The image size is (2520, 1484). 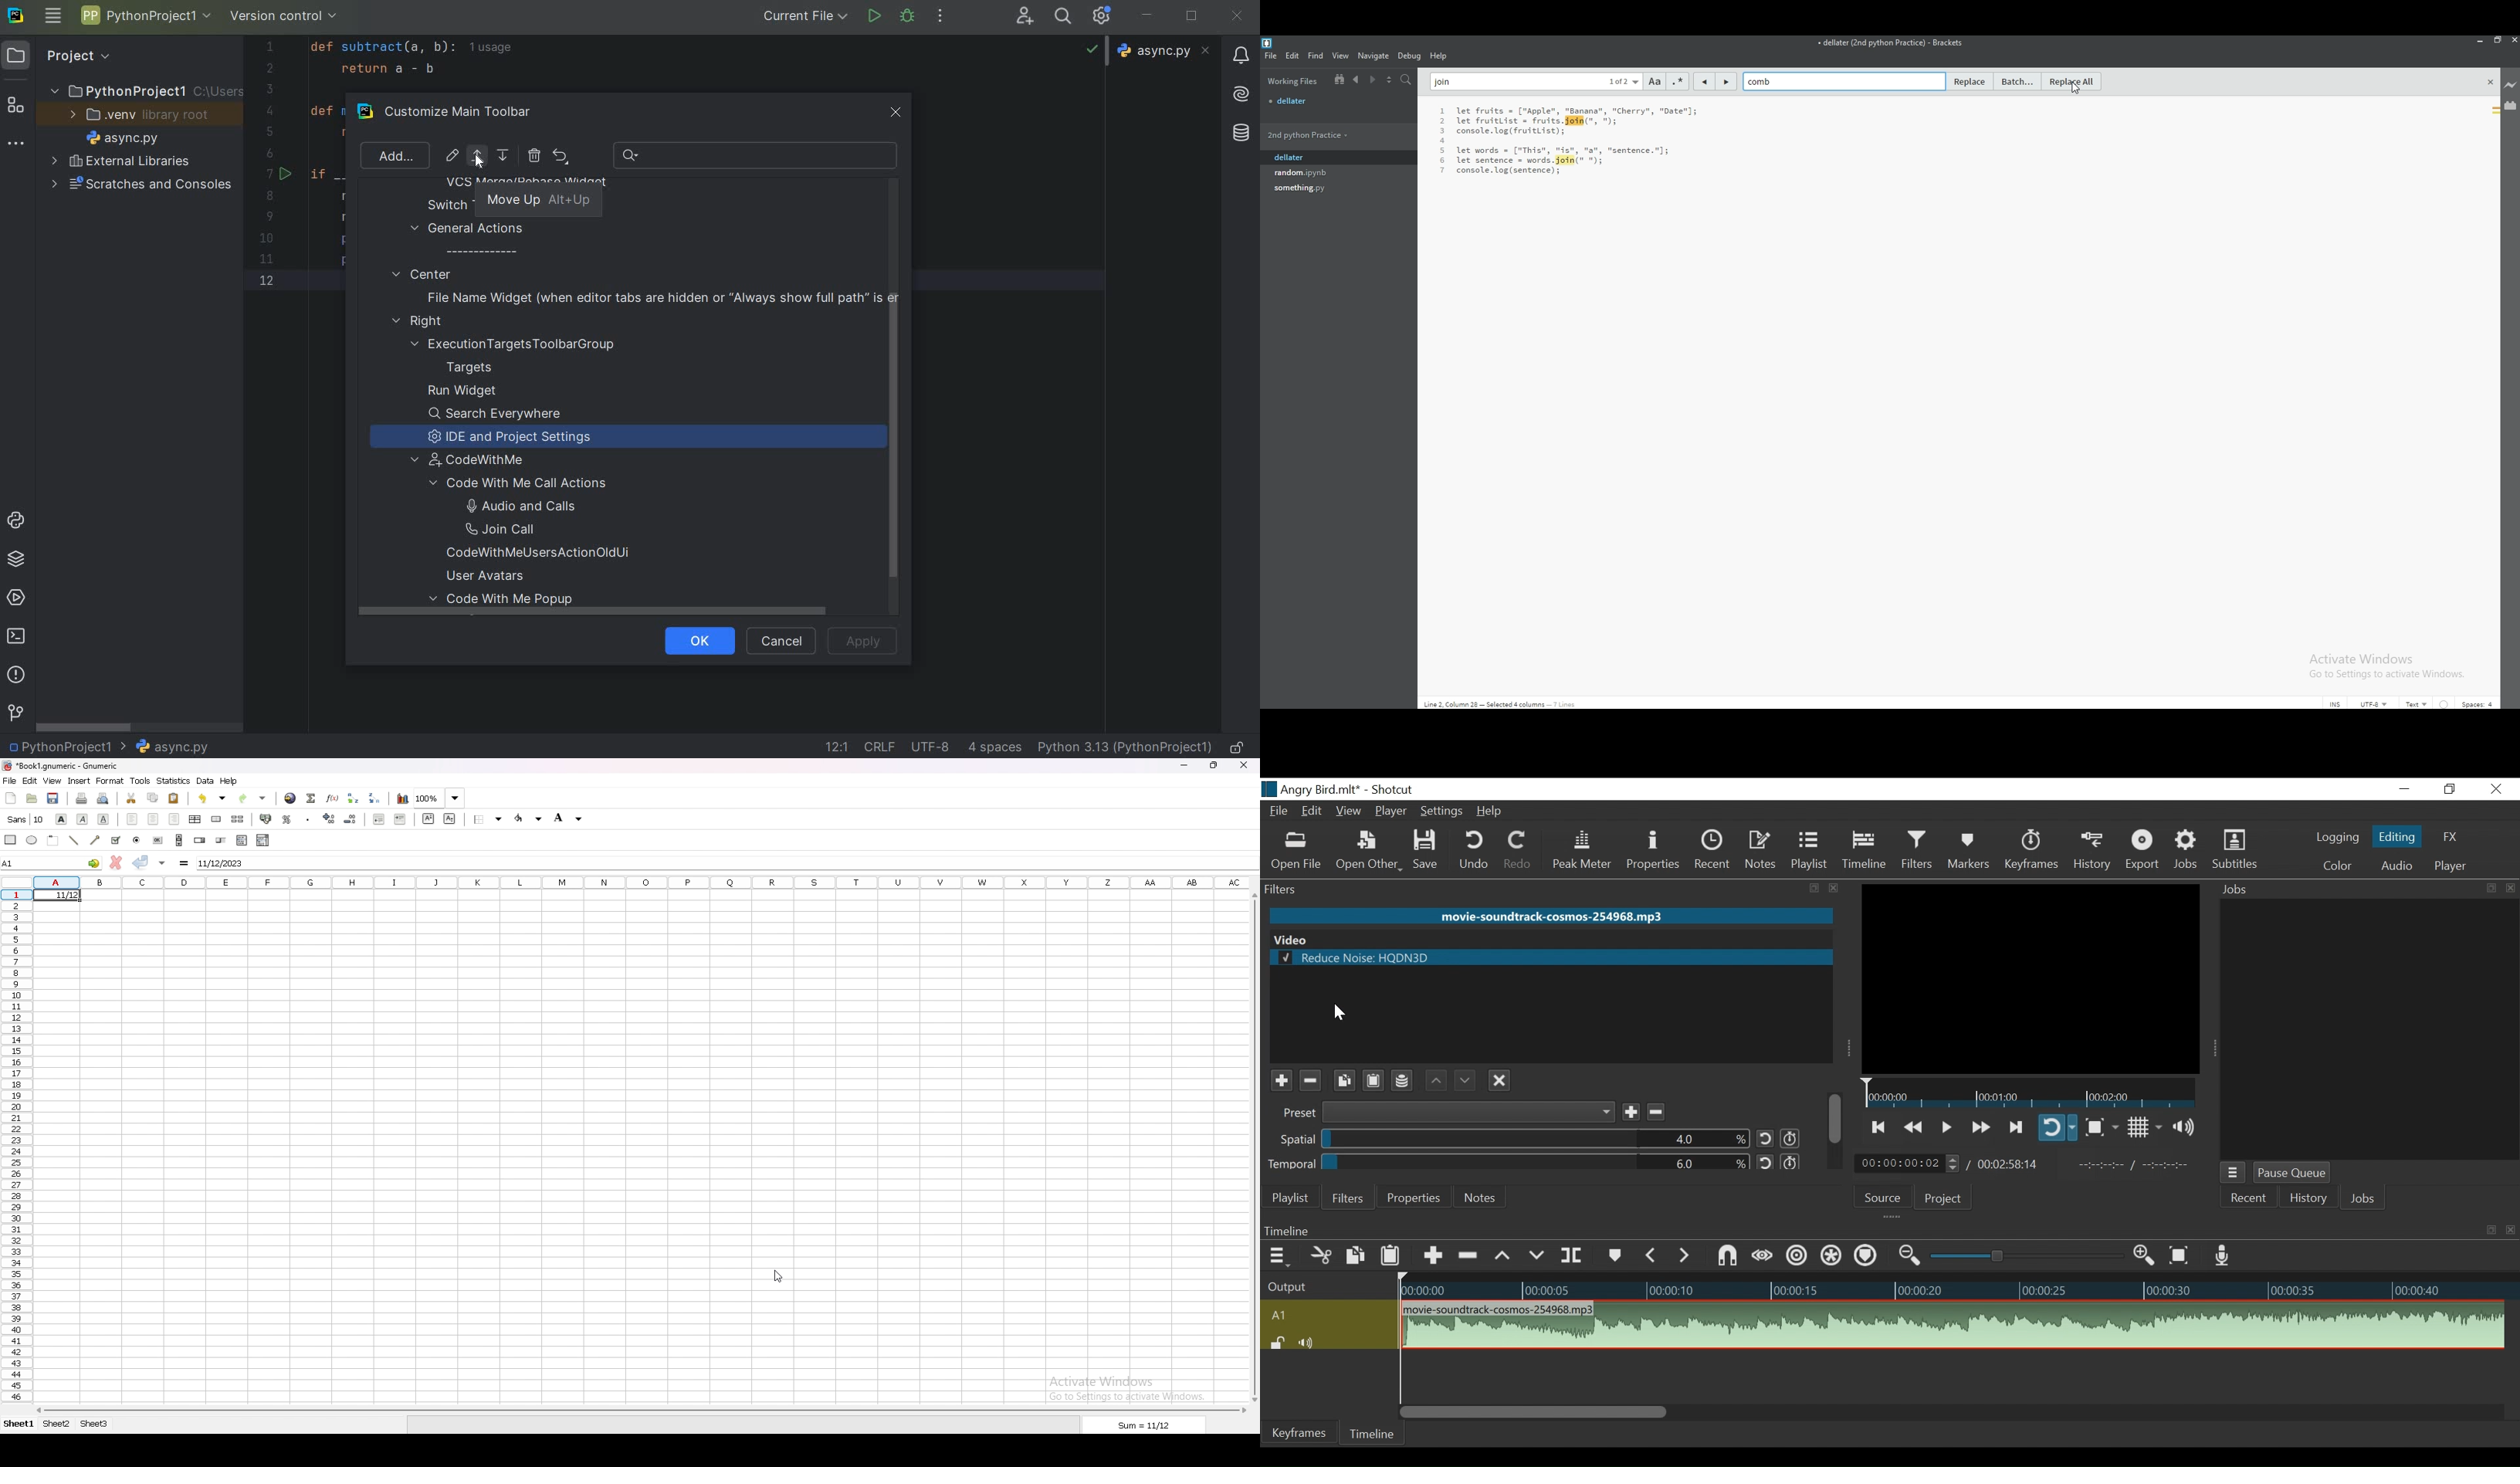 I want to click on Toggle Zoom, so click(x=2101, y=1126).